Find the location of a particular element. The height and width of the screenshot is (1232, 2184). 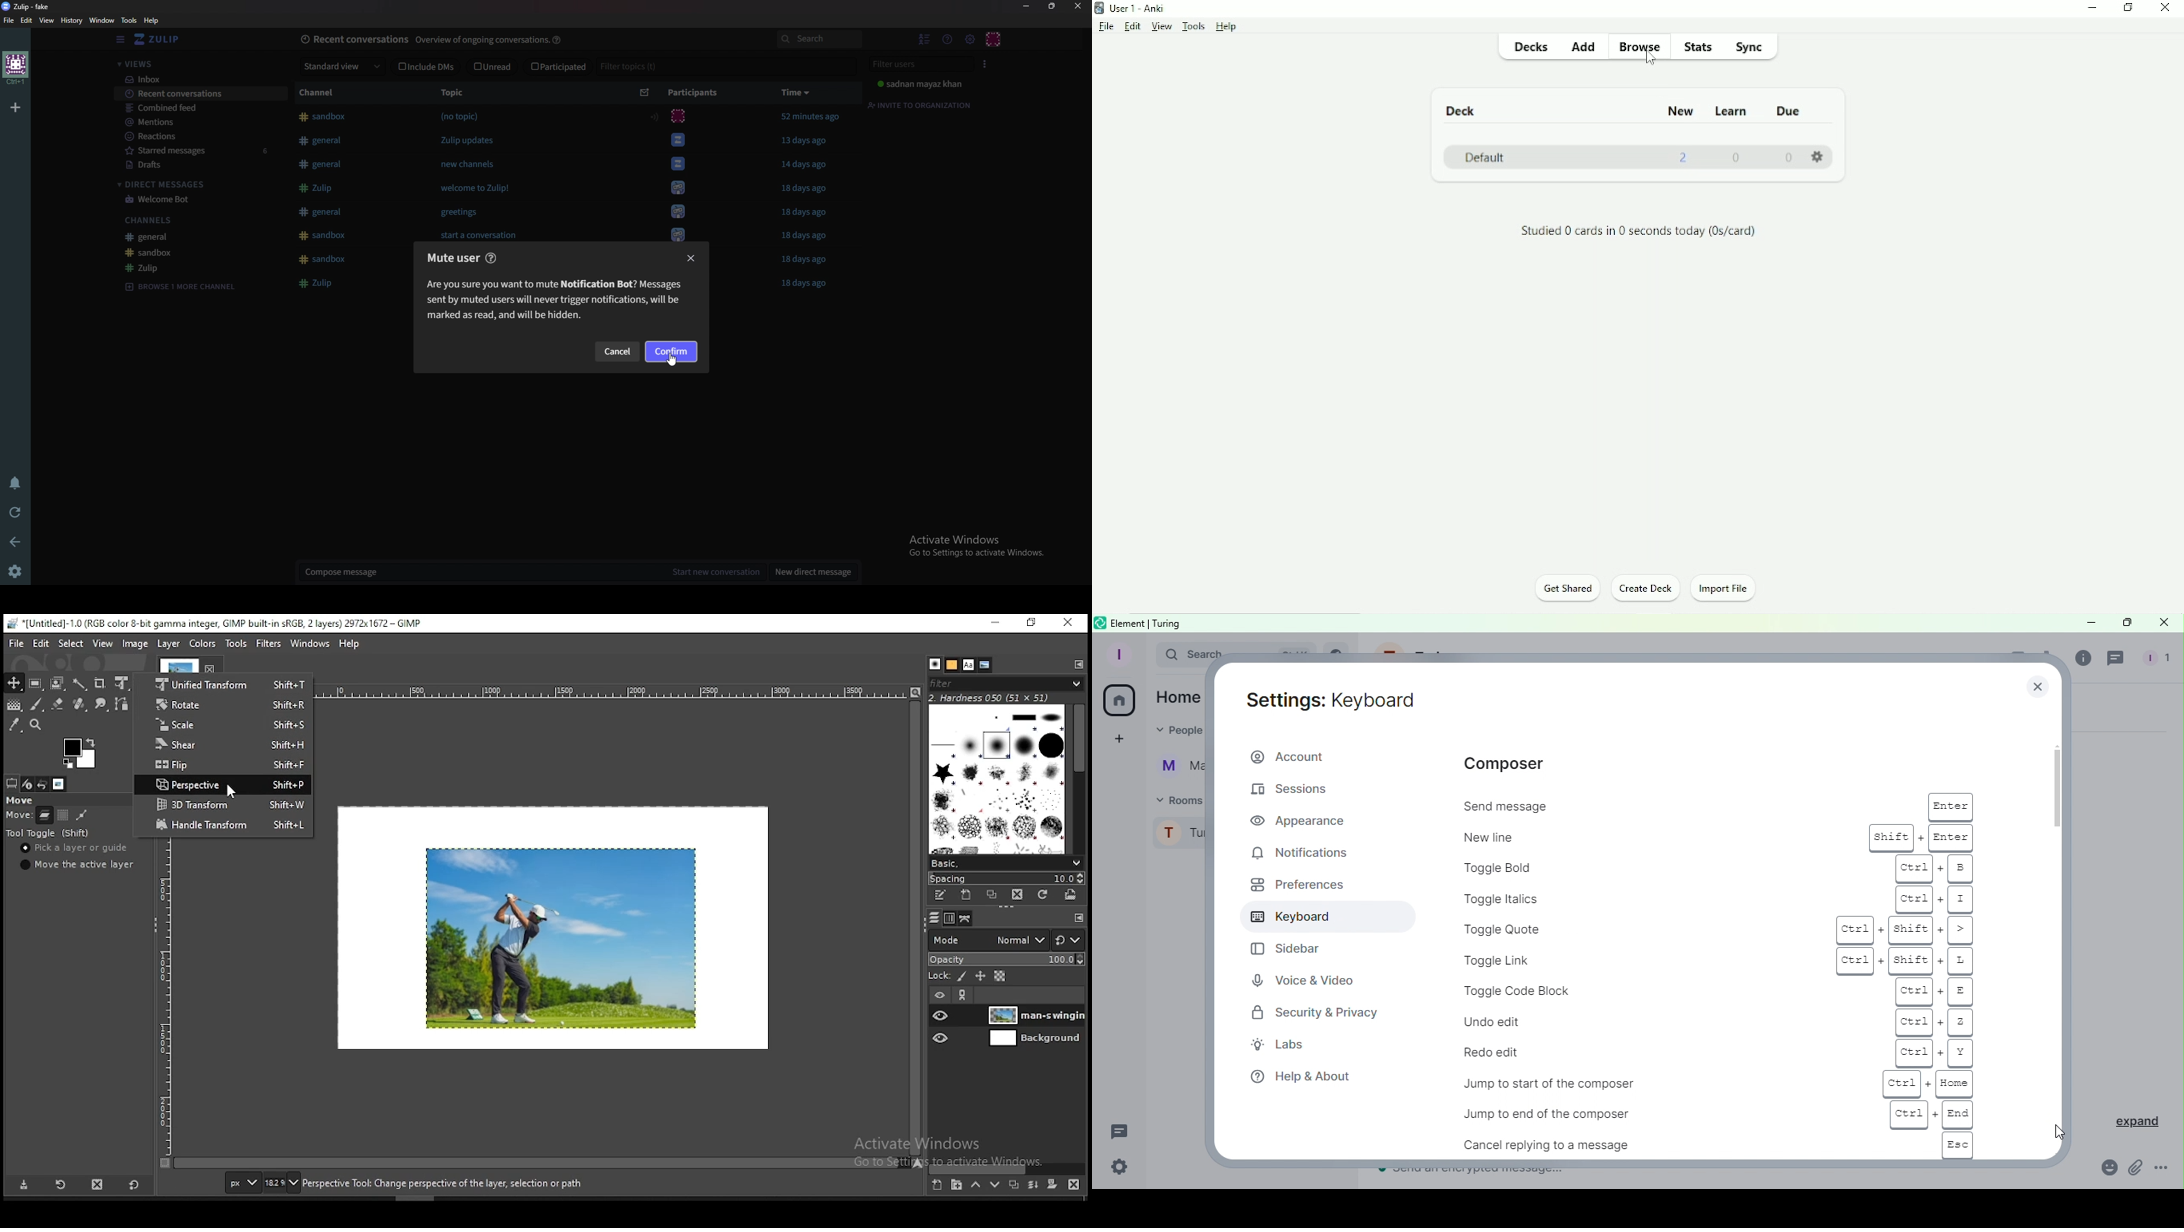

search is located at coordinates (818, 39).